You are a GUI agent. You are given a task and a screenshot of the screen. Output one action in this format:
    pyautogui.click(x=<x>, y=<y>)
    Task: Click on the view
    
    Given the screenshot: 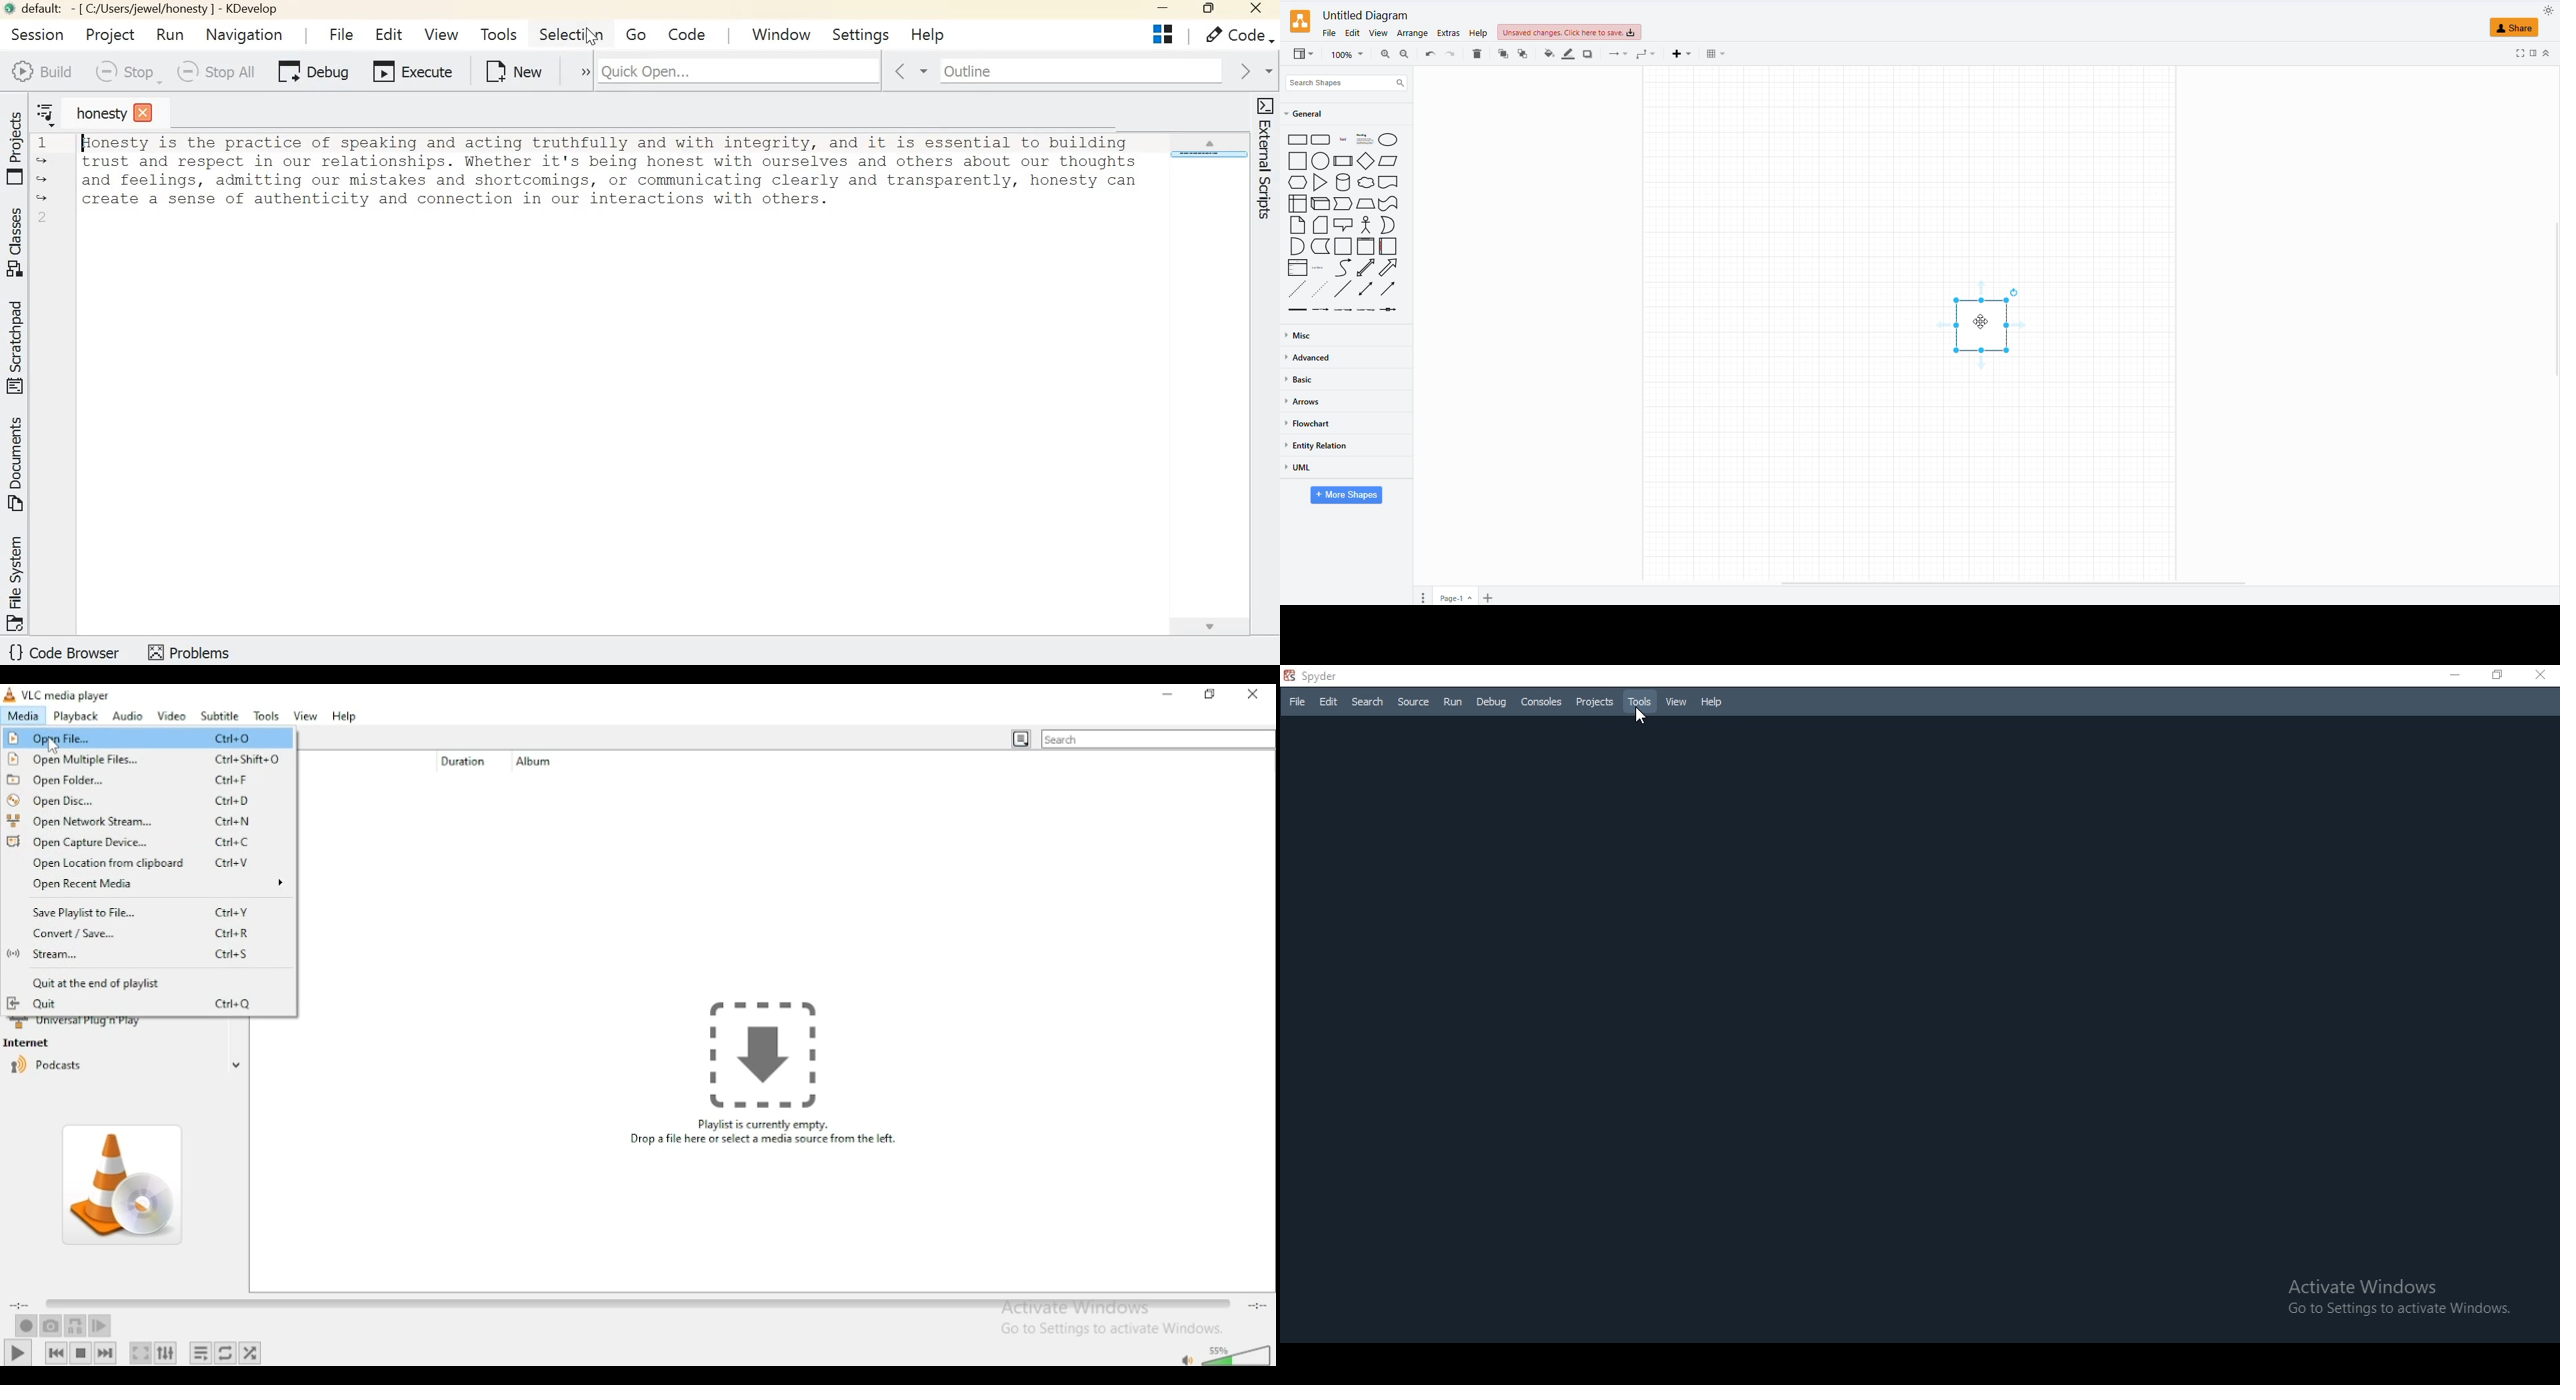 What is the action you would take?
    pyautogui.click(x=1305, y=53)
    